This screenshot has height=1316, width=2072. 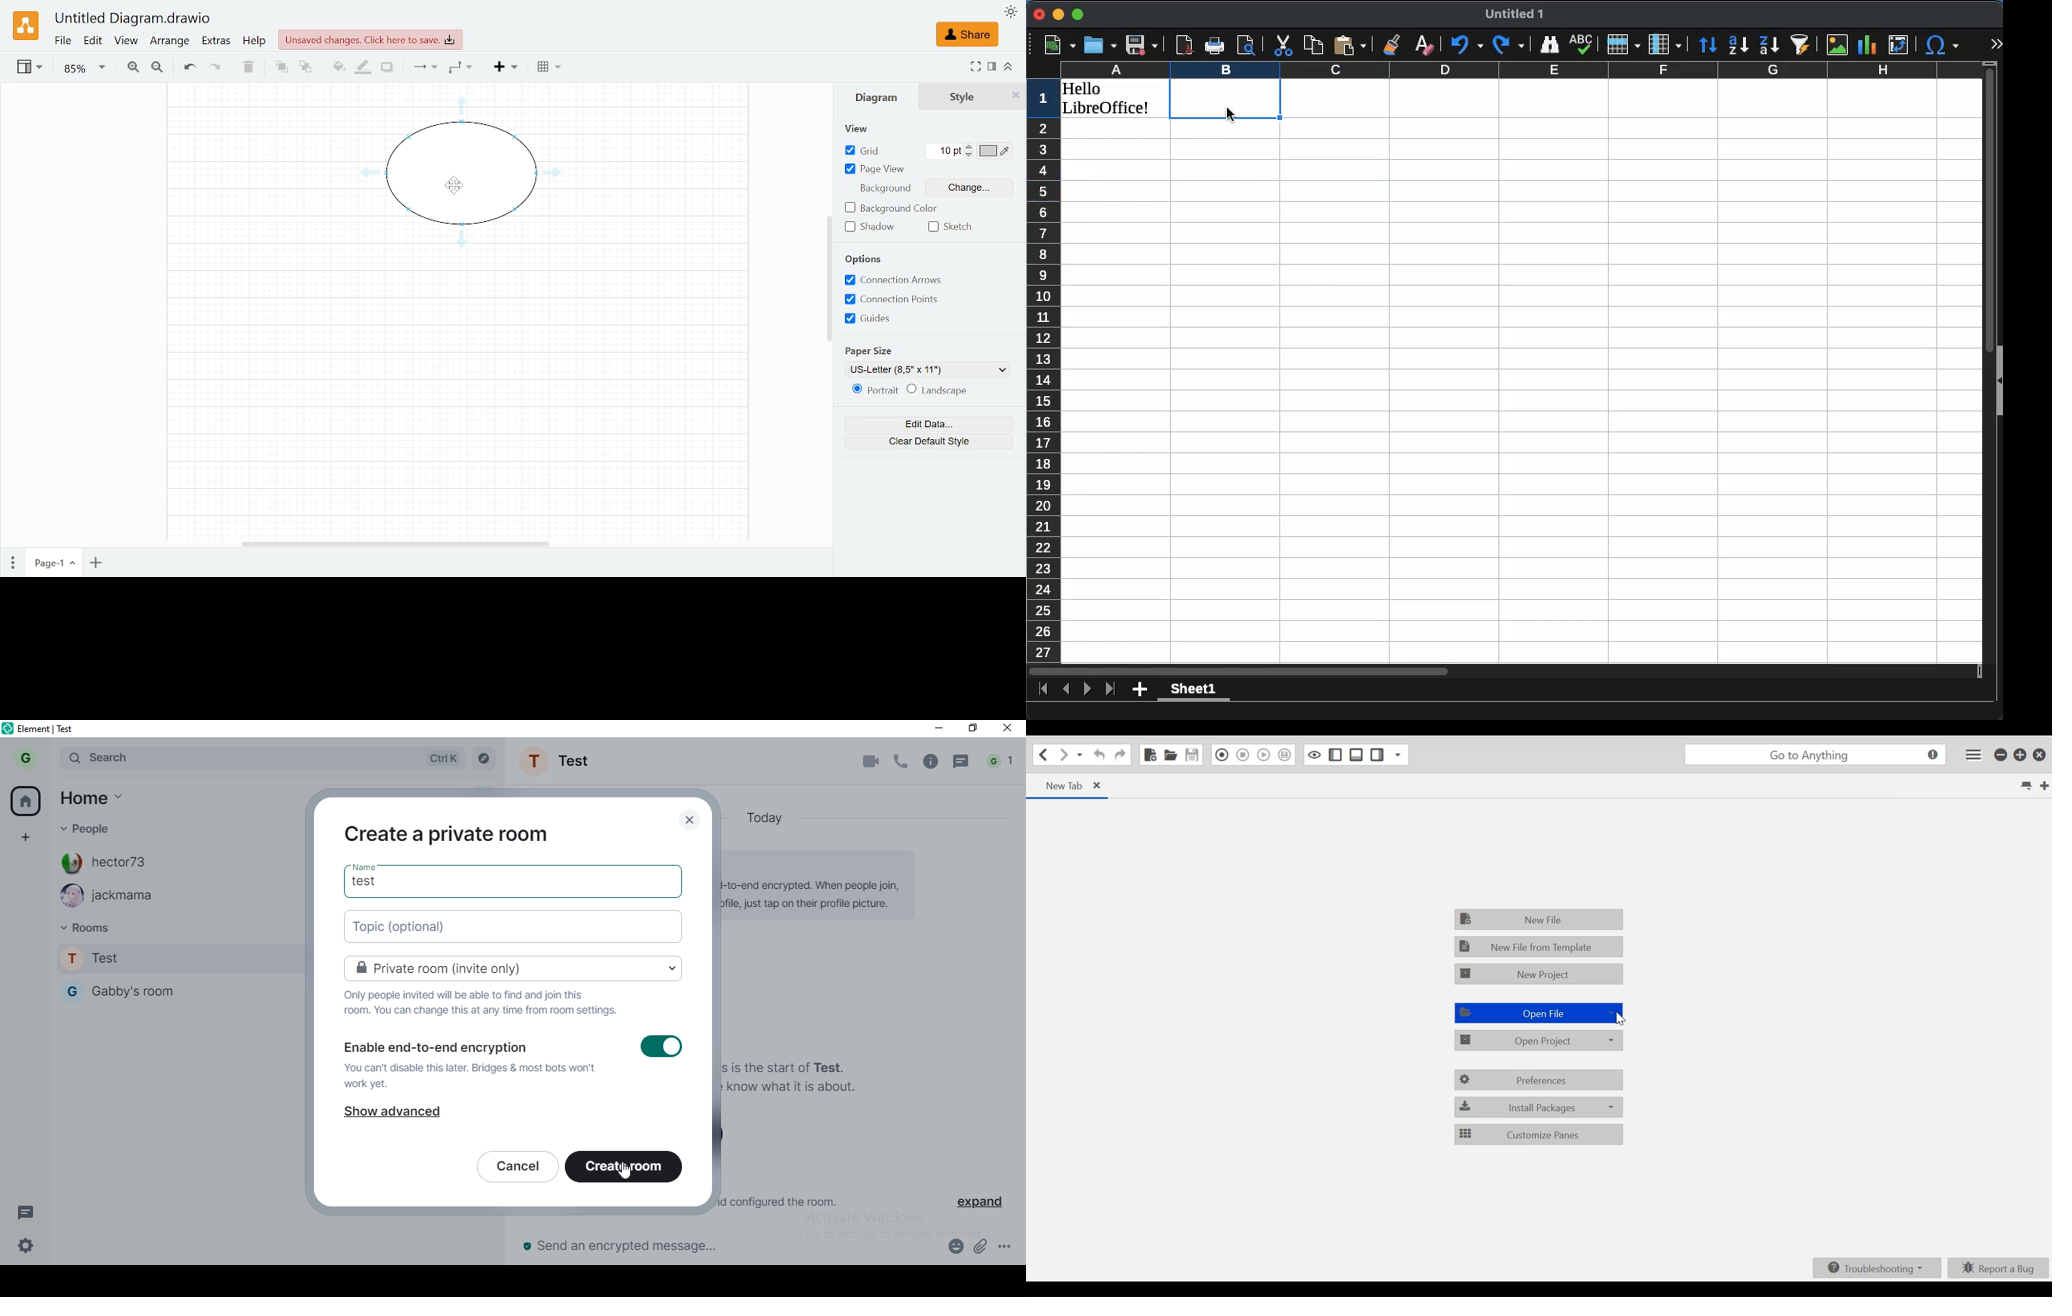 What do you see at coordinates (891, 281) in the screenshot?
I see `Connection arrows` at bounding box center [891, 281].